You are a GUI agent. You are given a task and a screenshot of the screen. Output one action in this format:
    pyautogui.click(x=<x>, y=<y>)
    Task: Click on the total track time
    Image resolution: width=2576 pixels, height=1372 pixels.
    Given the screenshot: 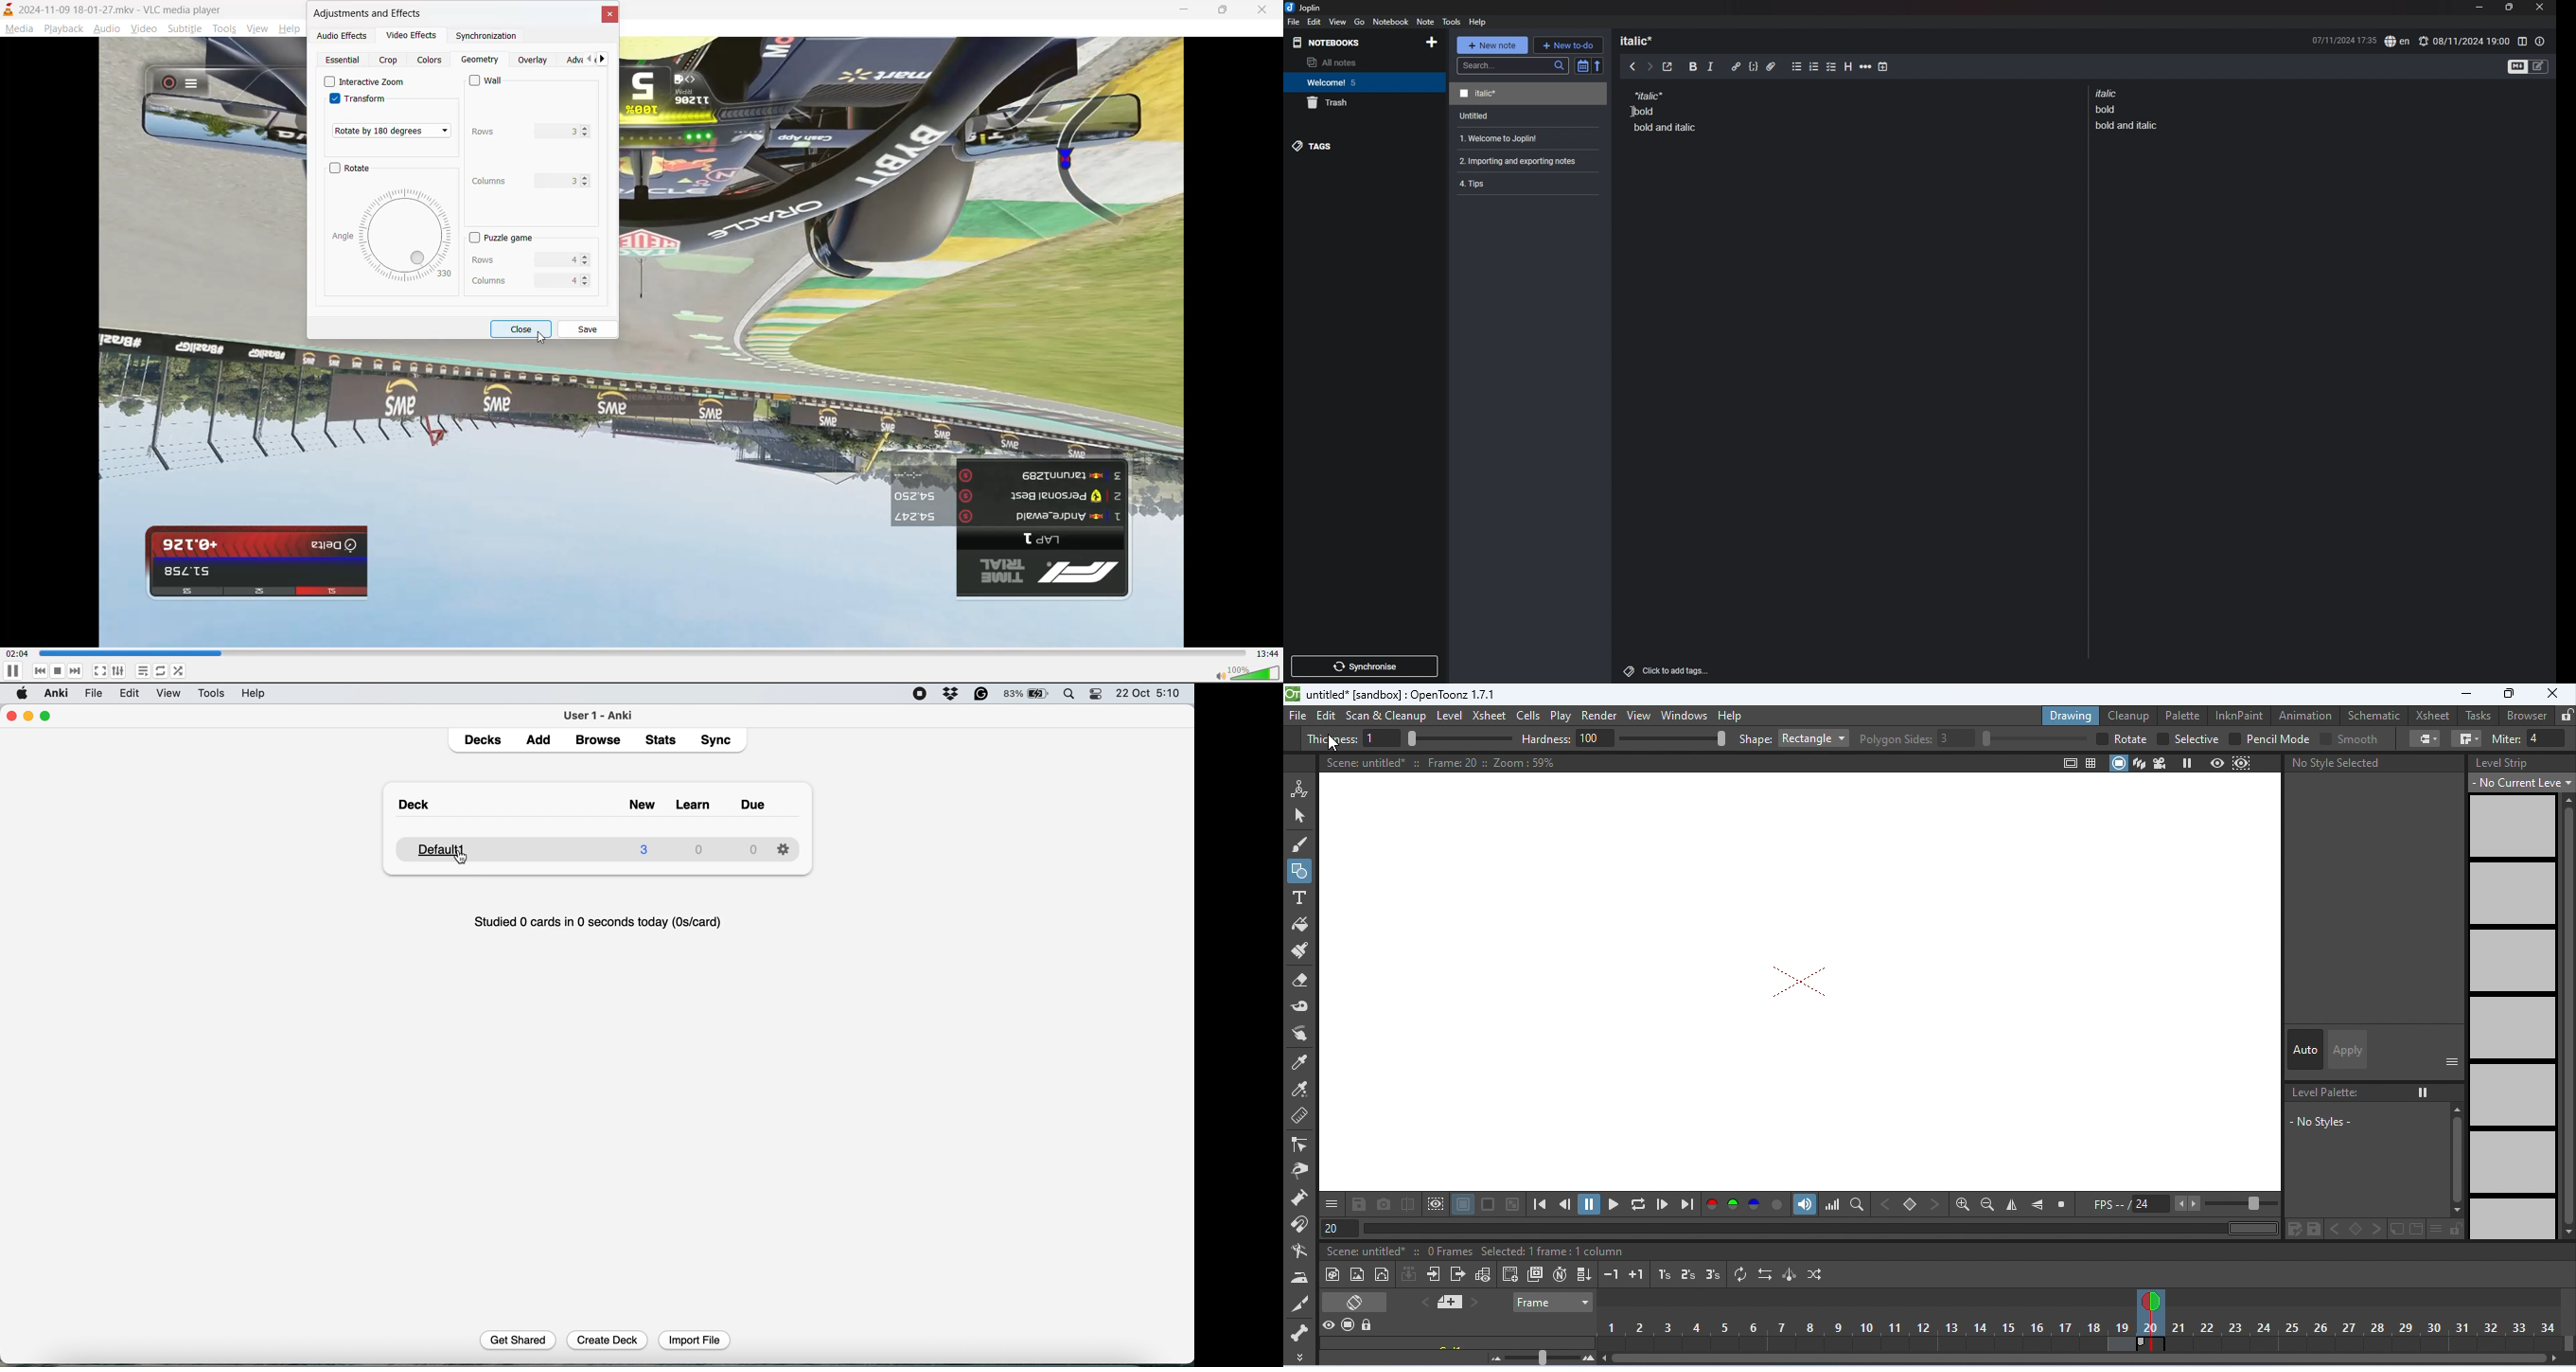 What is the action you would take?
    pyautogui.click(x=1268, y=653)
    